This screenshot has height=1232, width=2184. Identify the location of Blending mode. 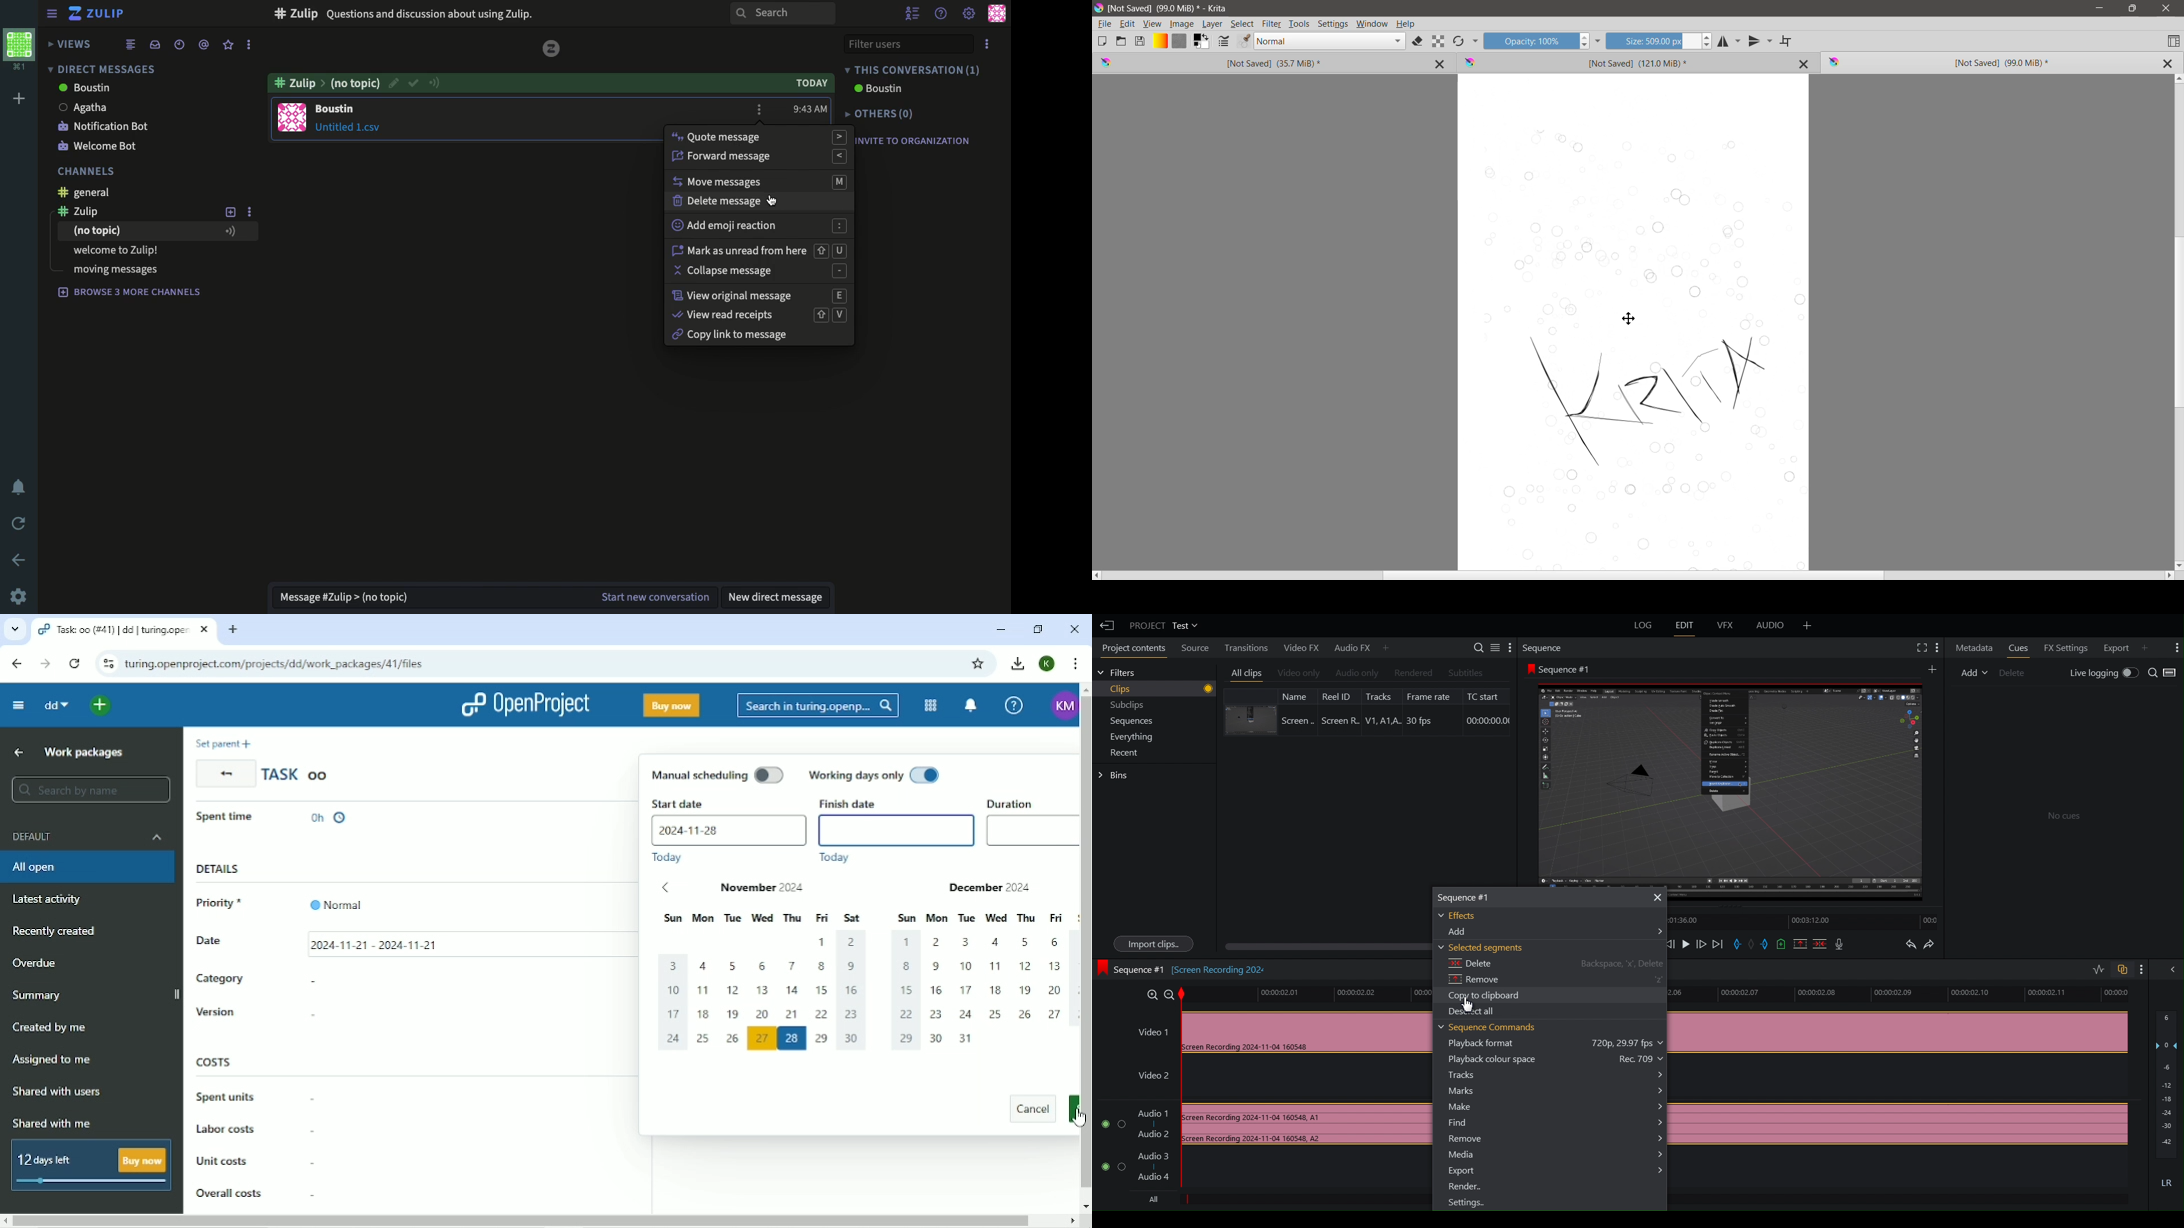
(1330, 42).